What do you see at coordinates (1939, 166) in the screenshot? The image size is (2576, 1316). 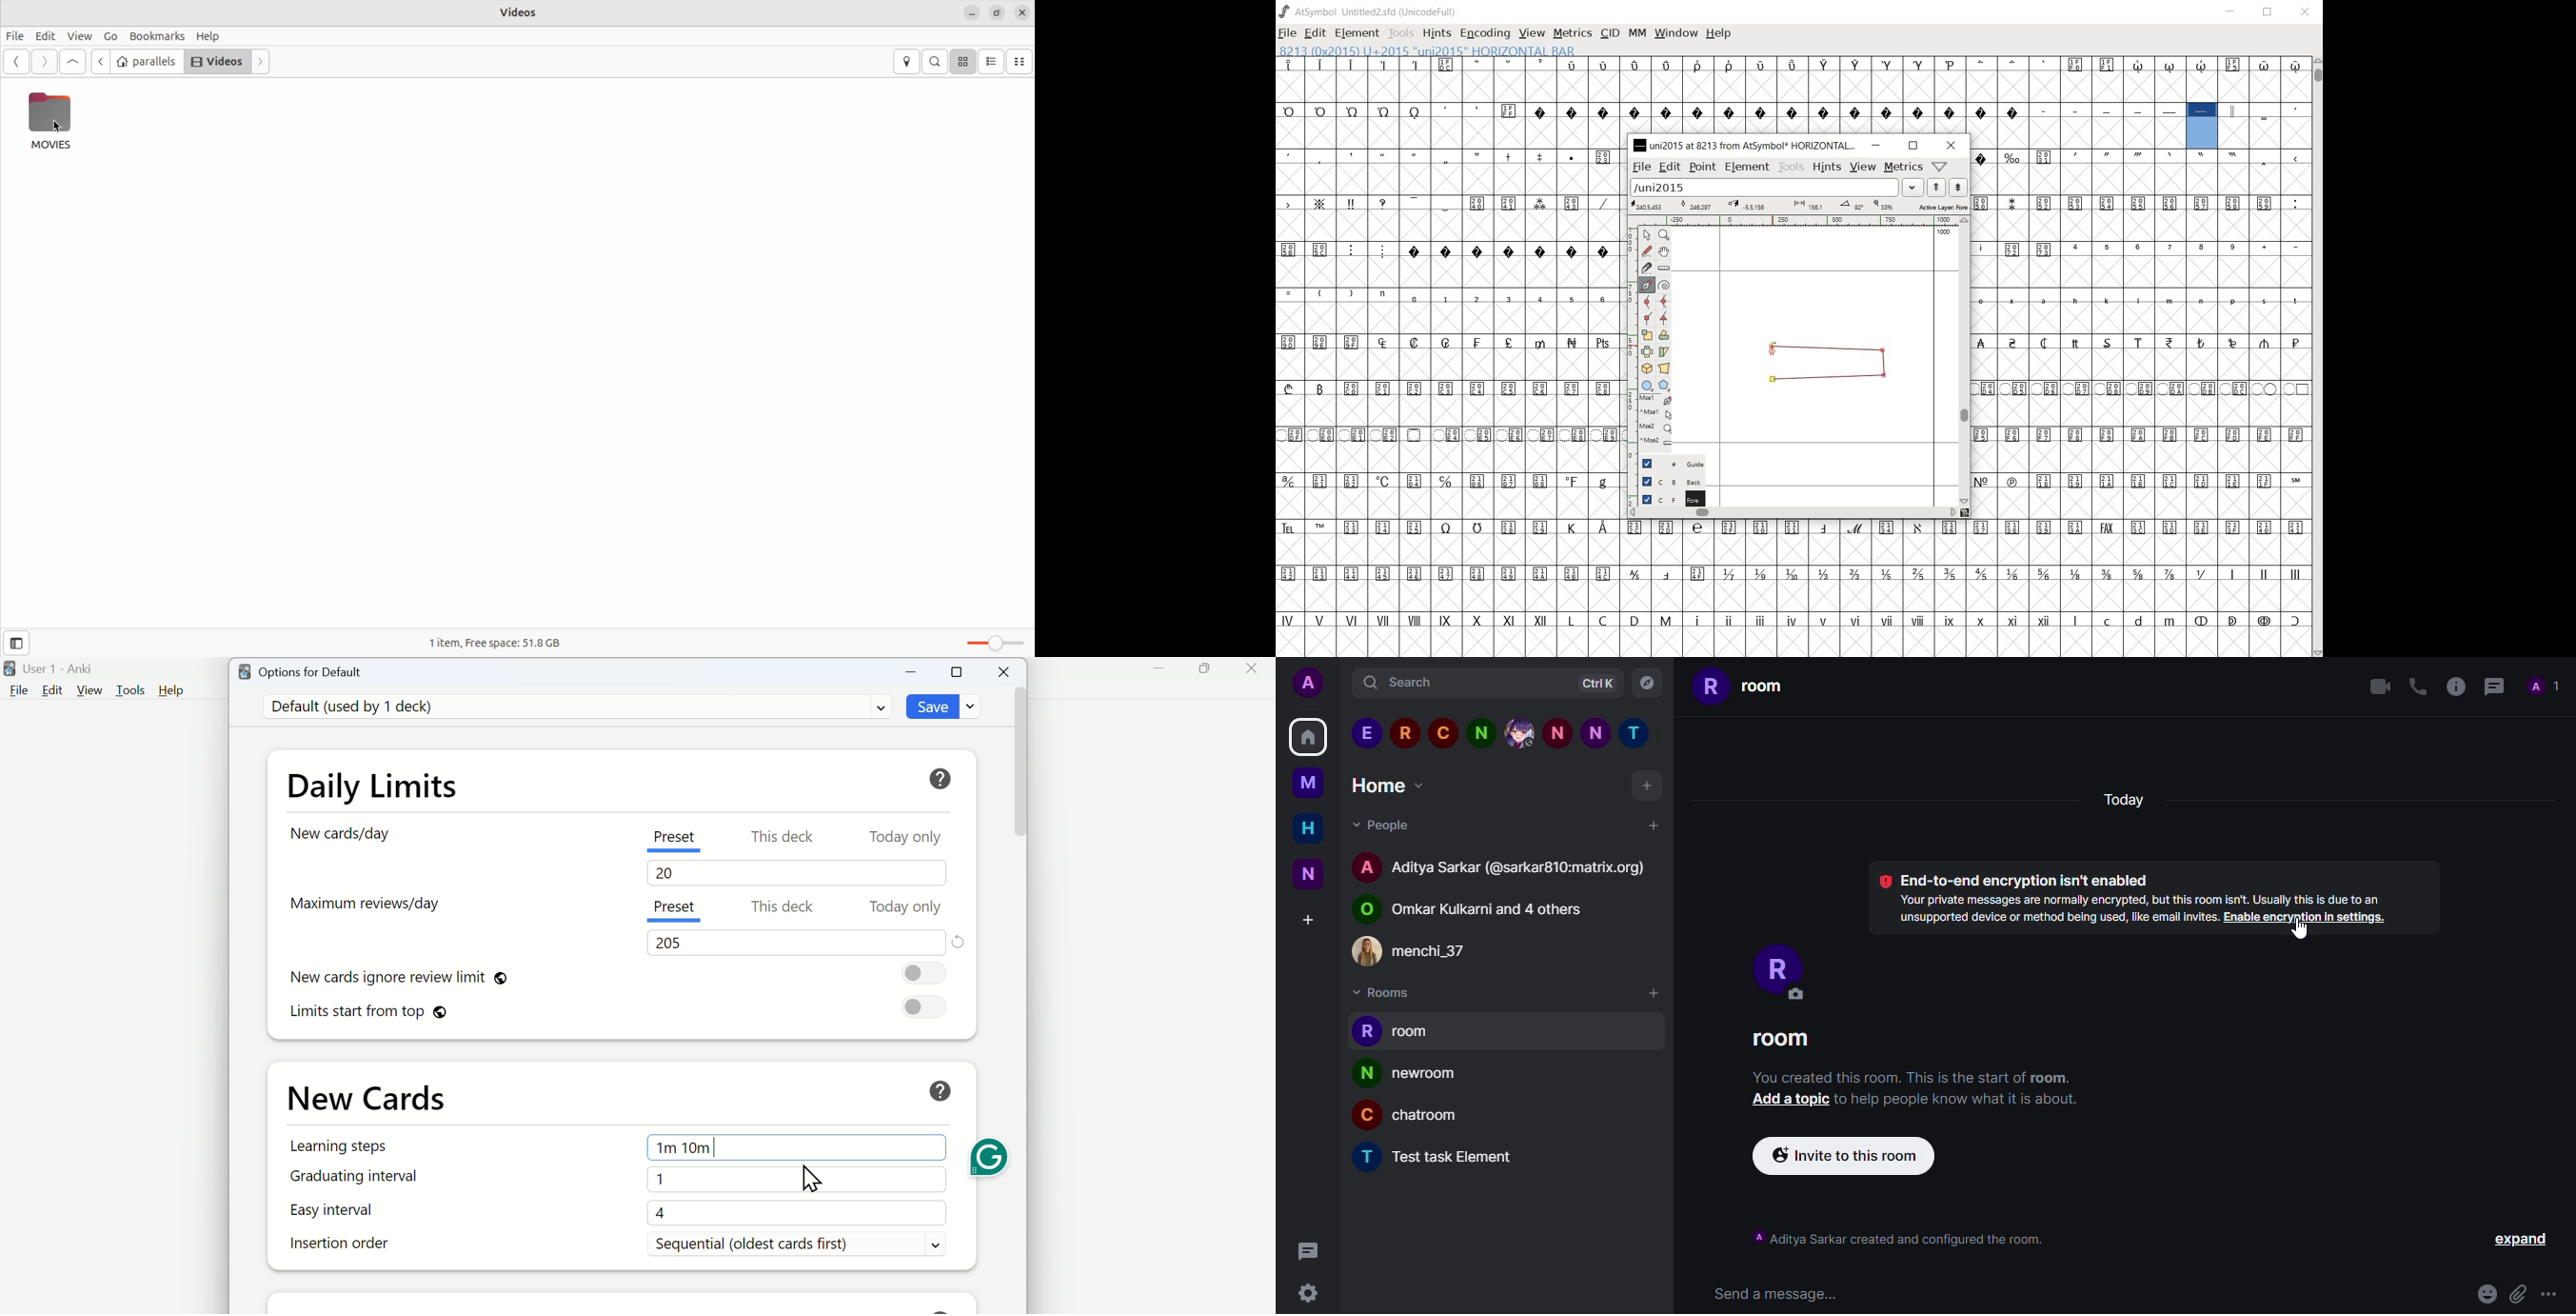 I see `help/window` at bounding box center [1939, 166].